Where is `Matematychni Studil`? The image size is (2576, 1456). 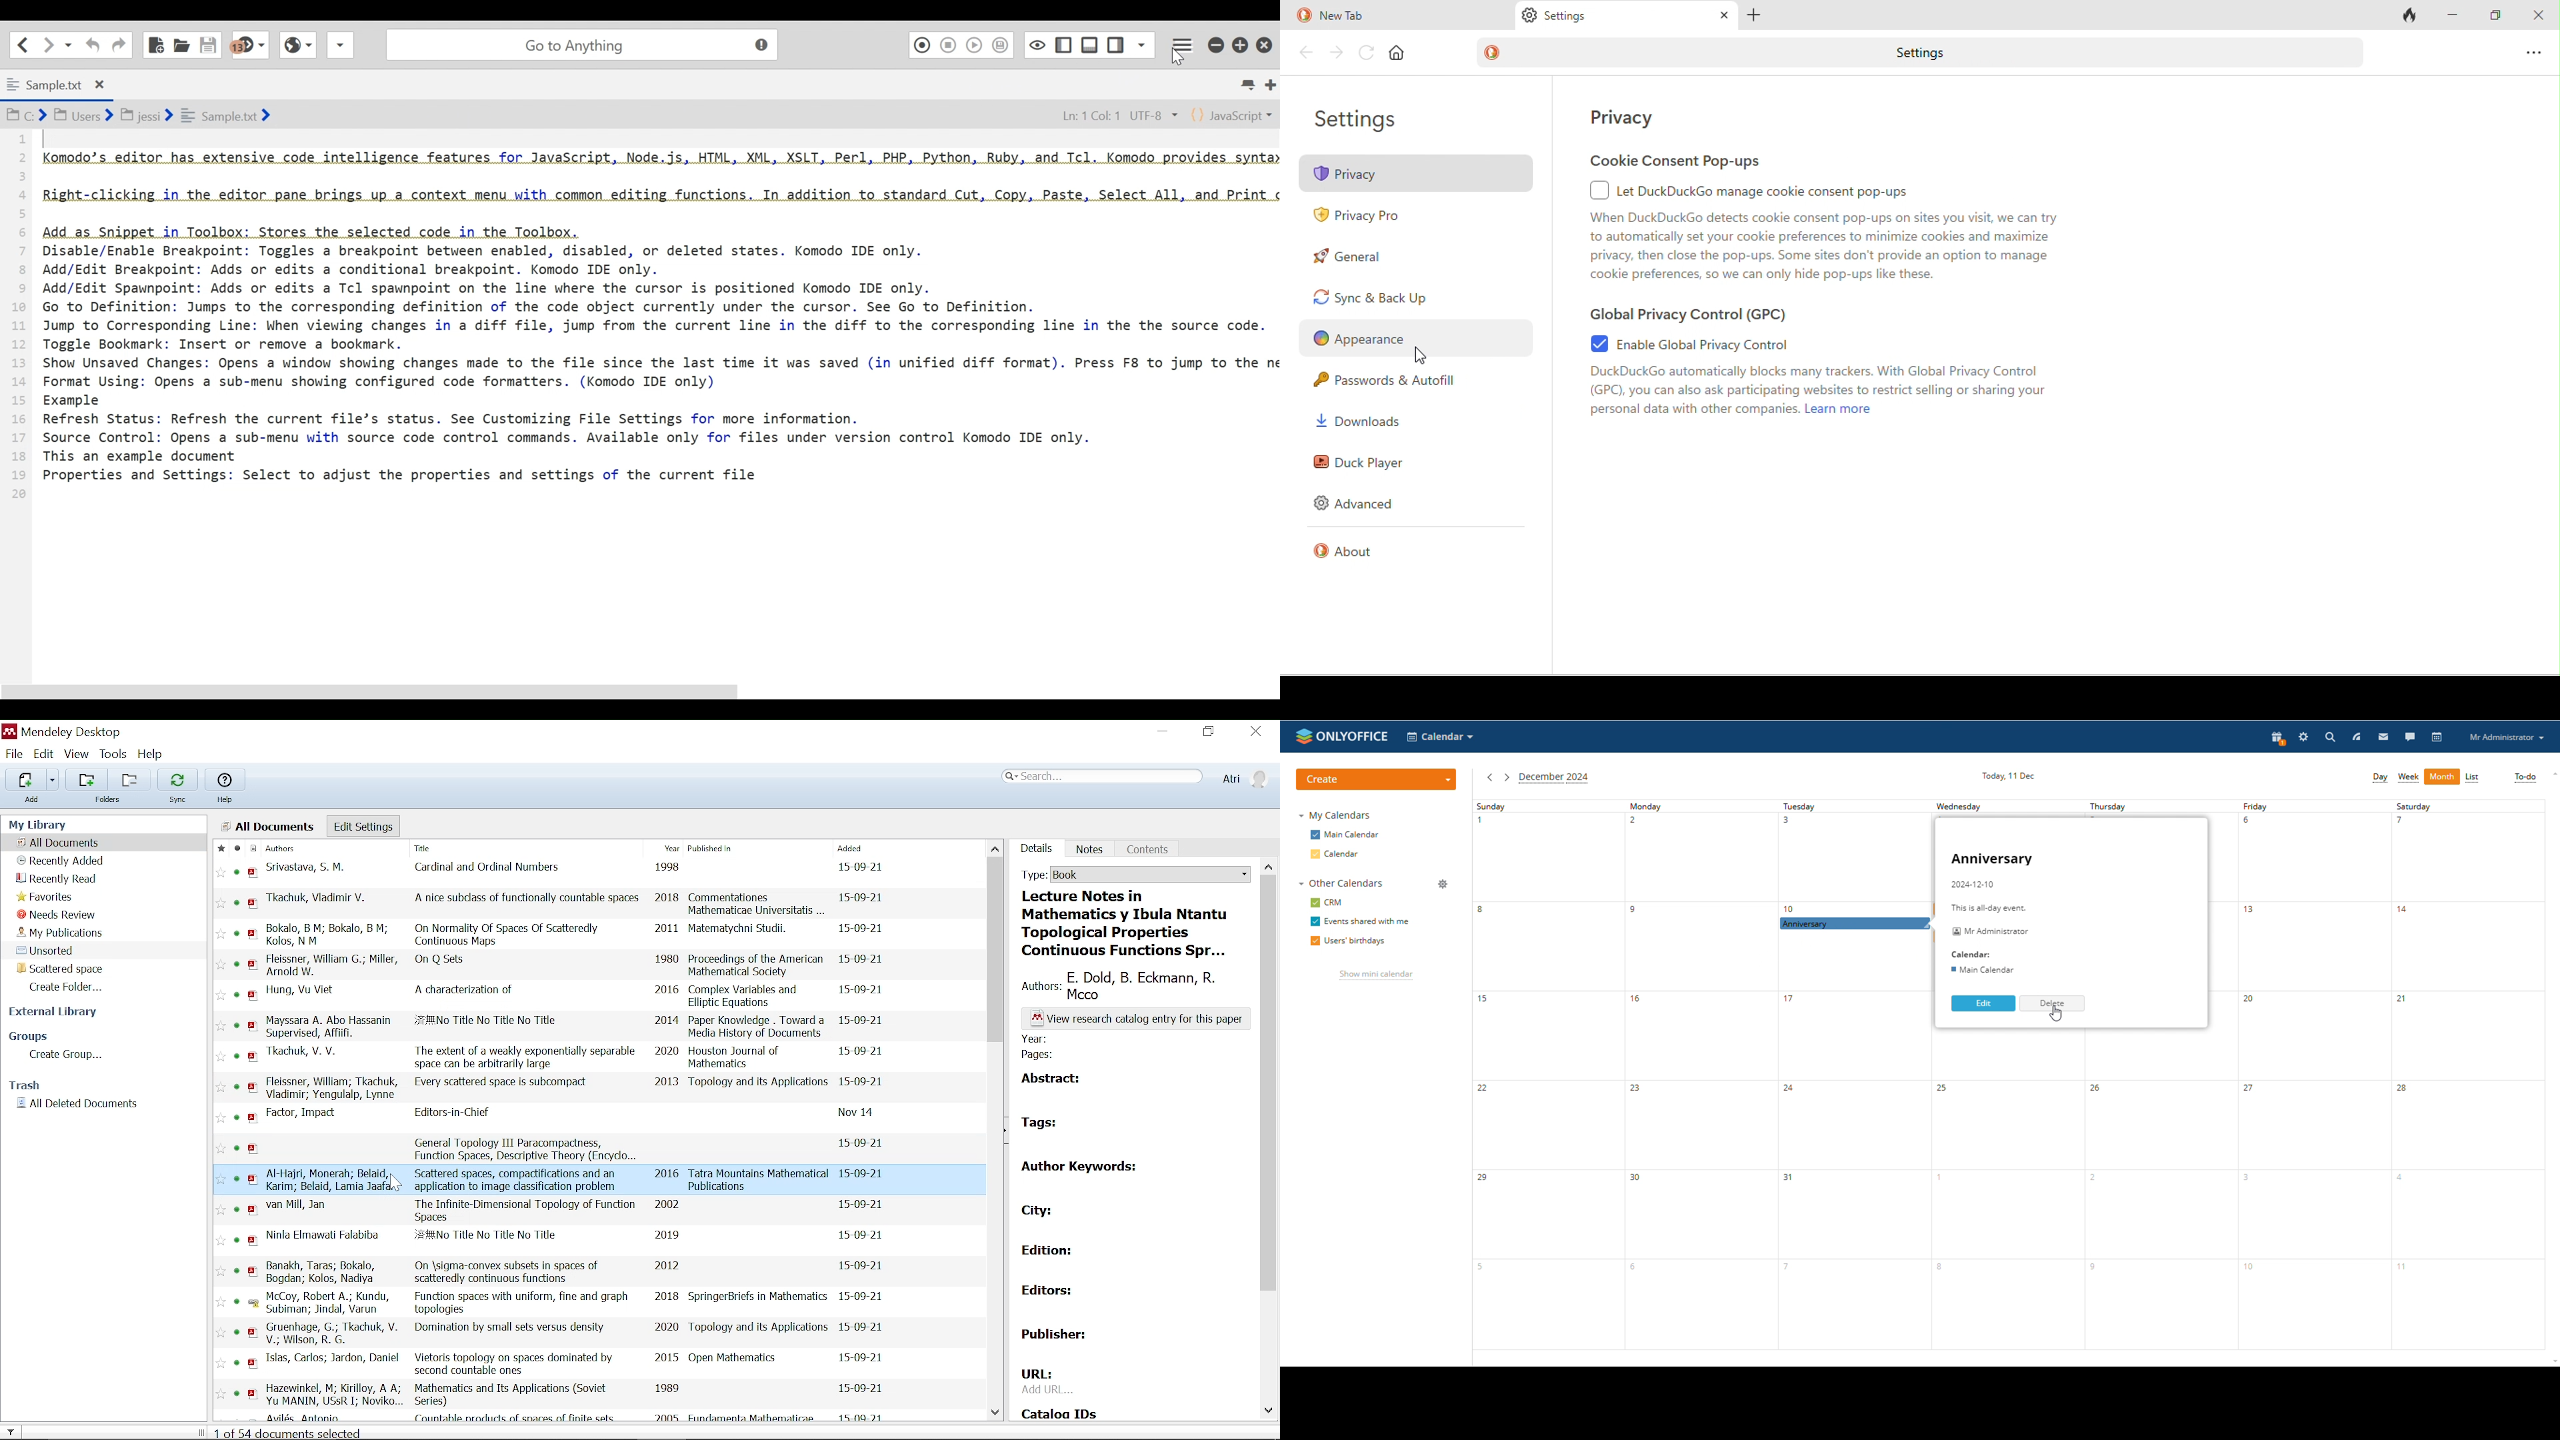
Matematychni Studil is located at coordinates (739, 931).